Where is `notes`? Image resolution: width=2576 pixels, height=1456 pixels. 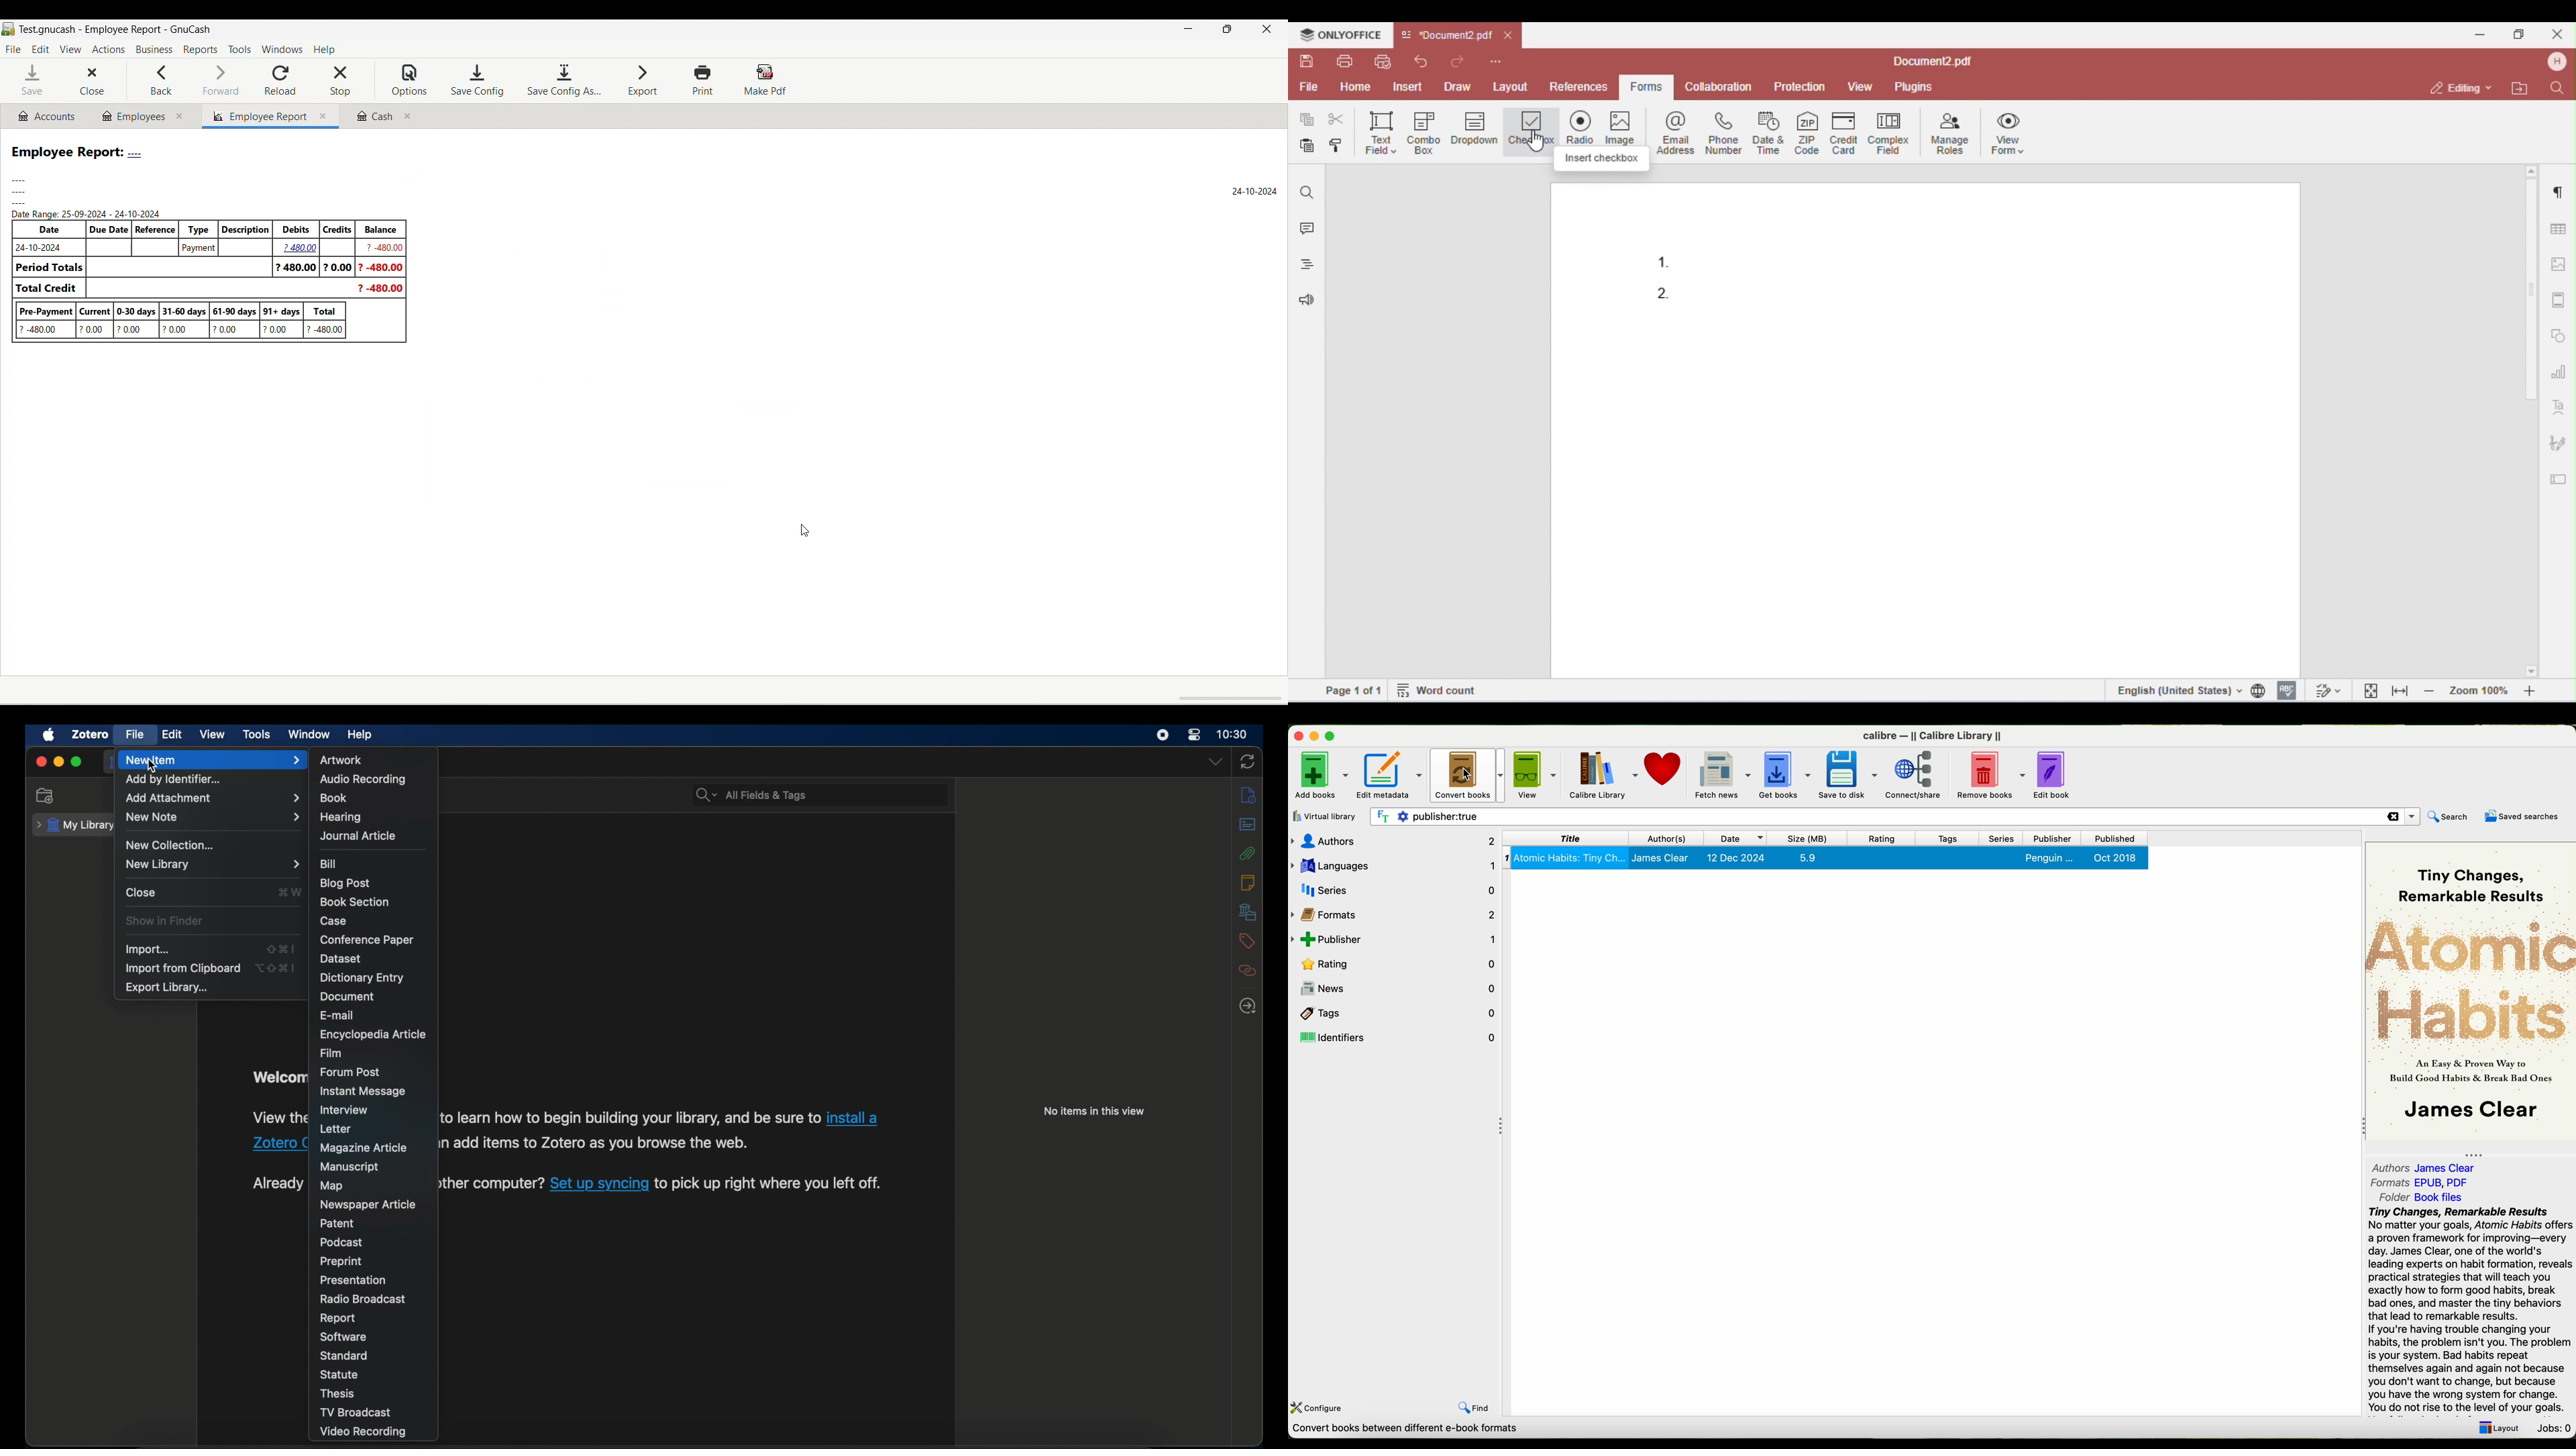
notes is located at coordinates (1248, 882).